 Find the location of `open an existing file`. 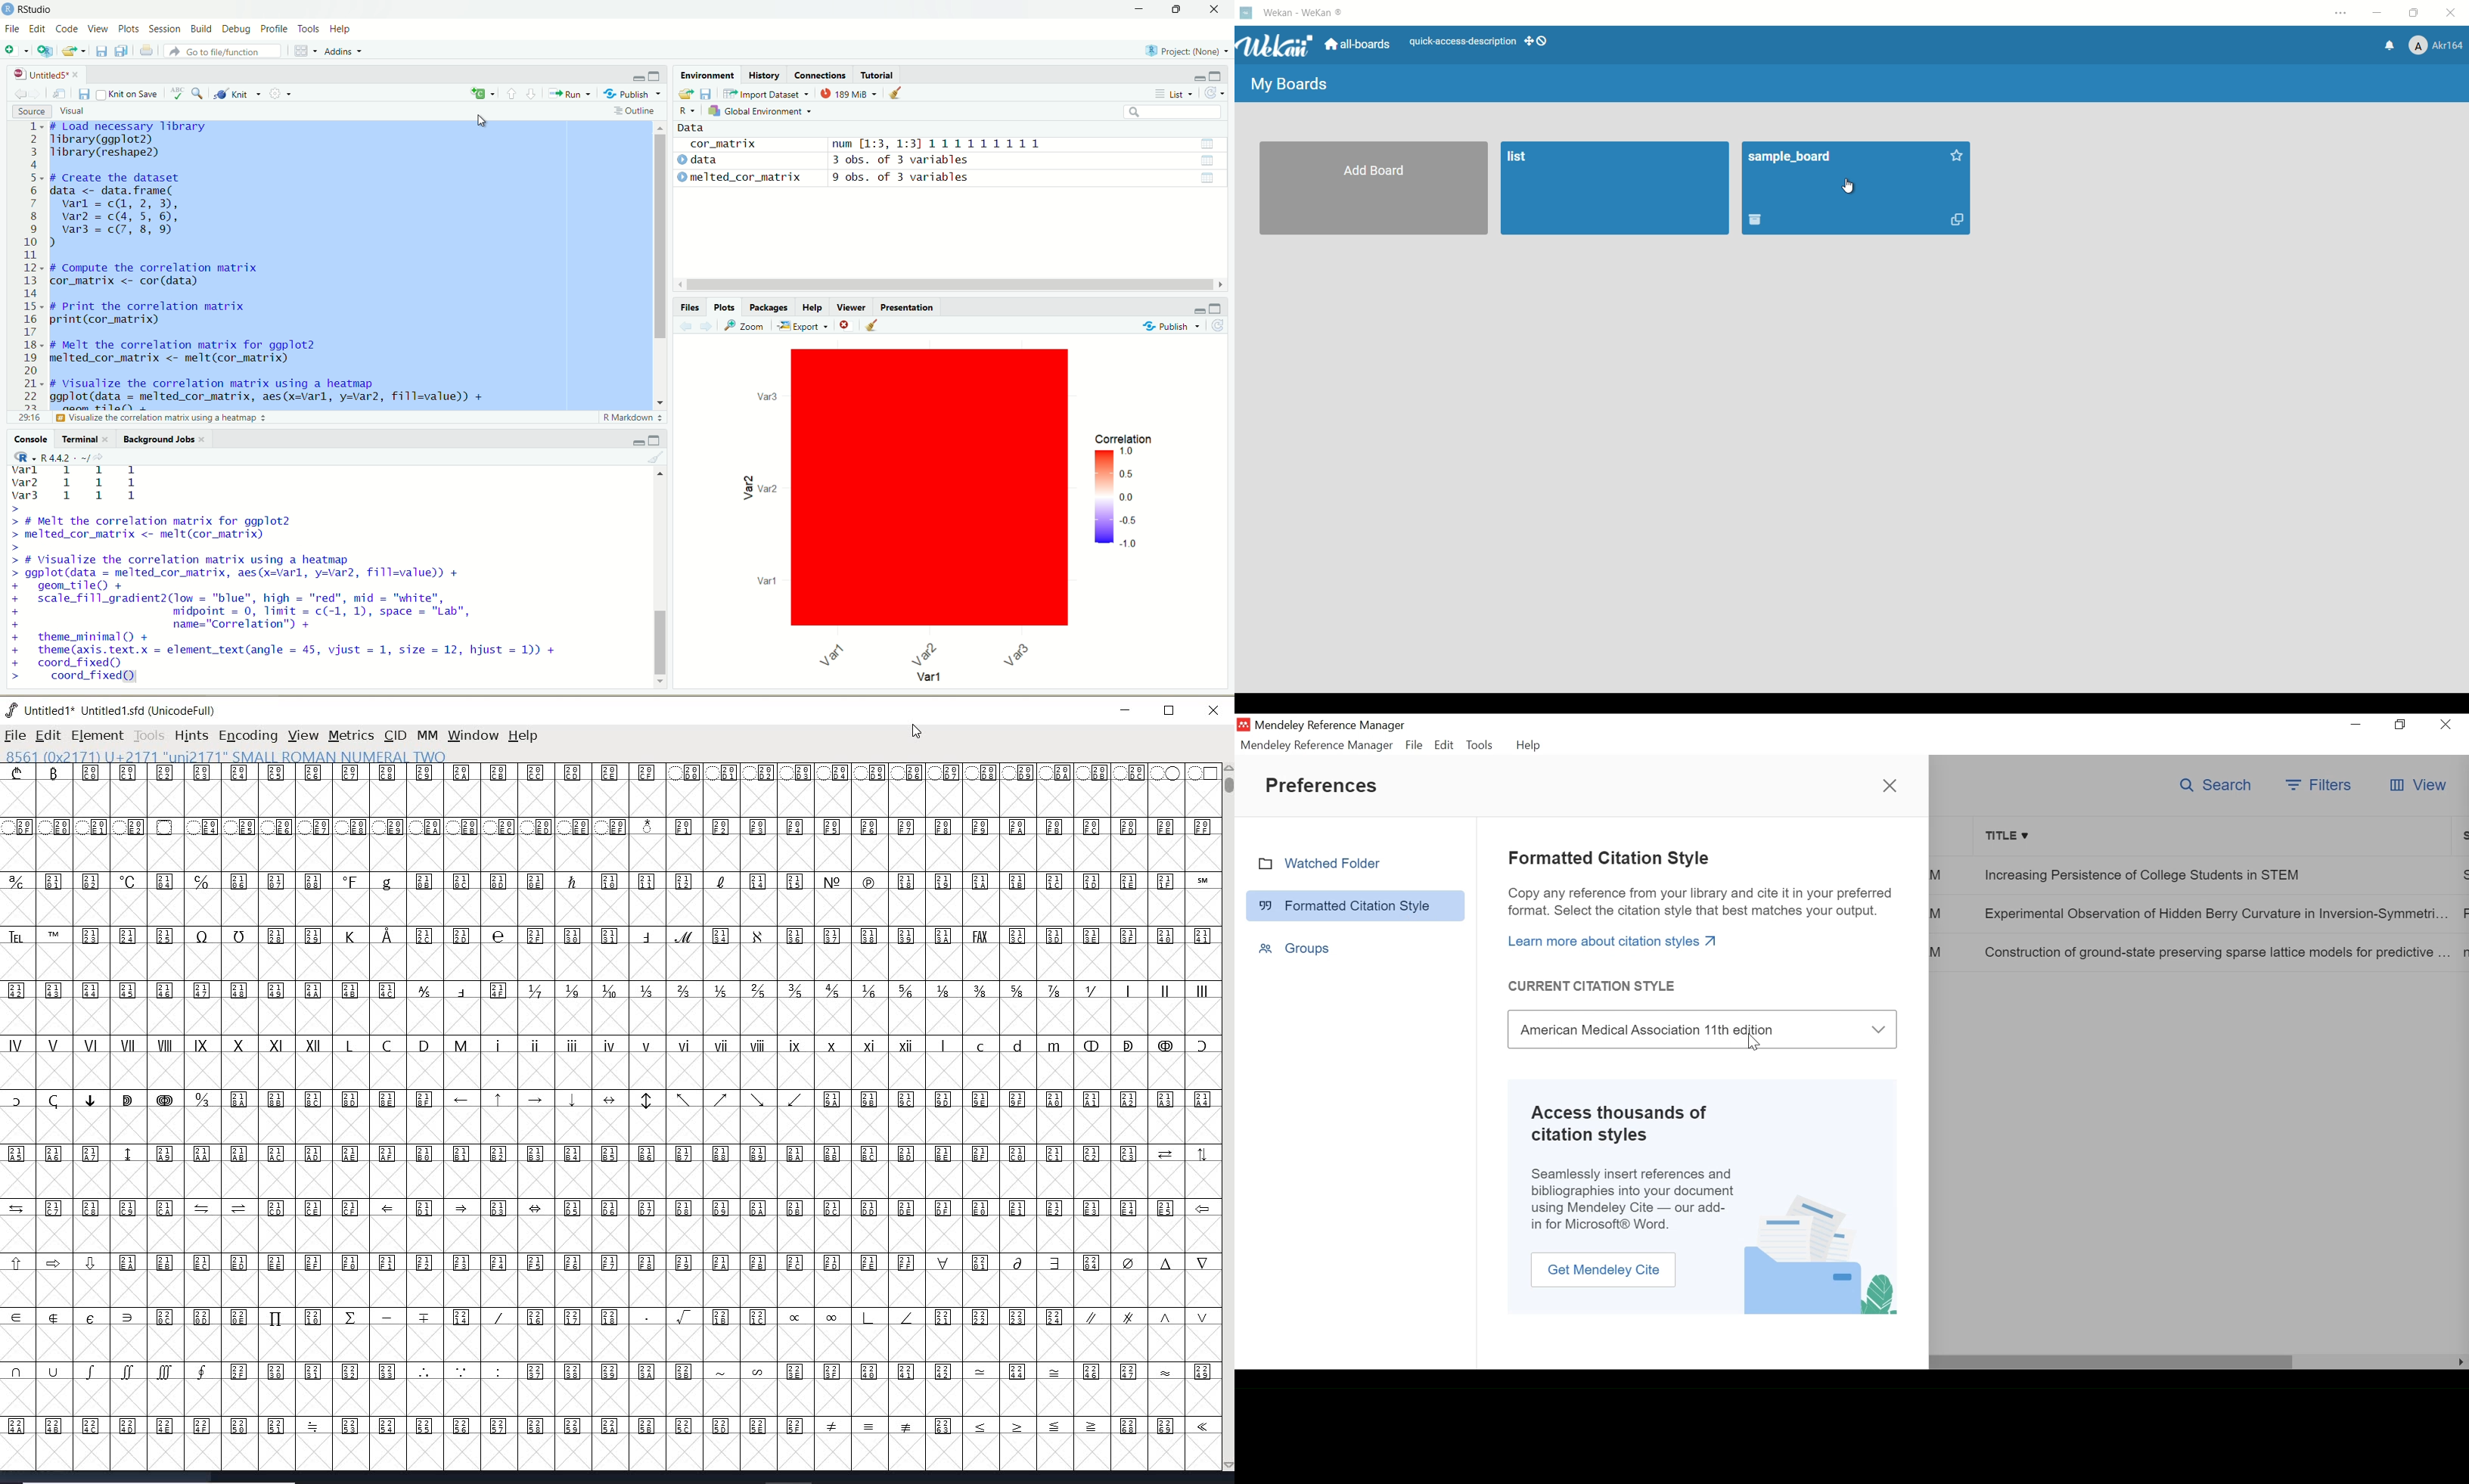

open an existing file is located at coordinates (73, 51).